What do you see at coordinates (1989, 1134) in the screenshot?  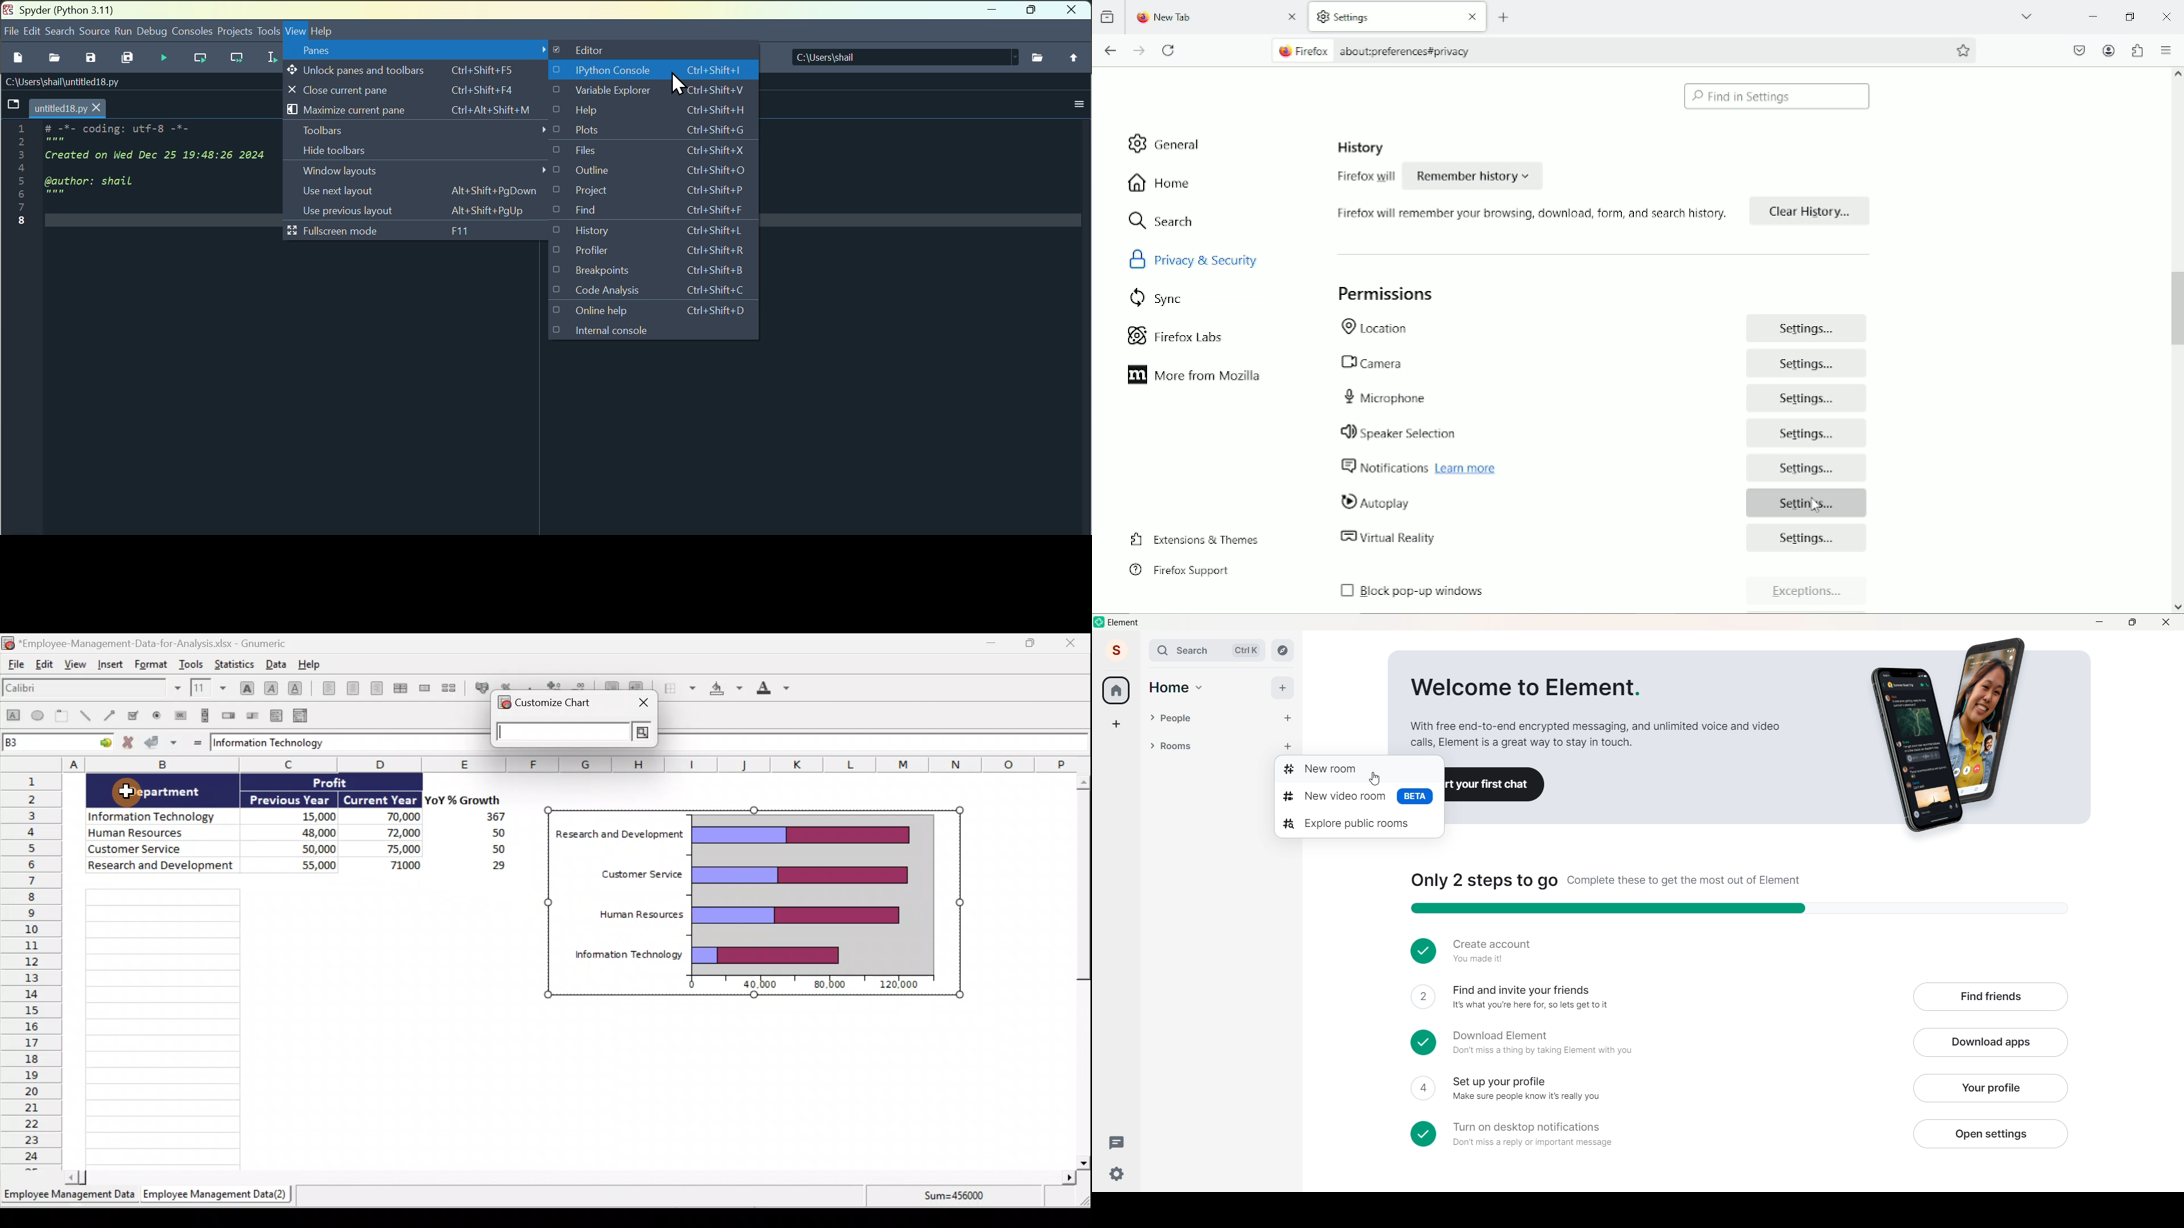 I see `Open Settings` at bounding box center [1989, 1134].